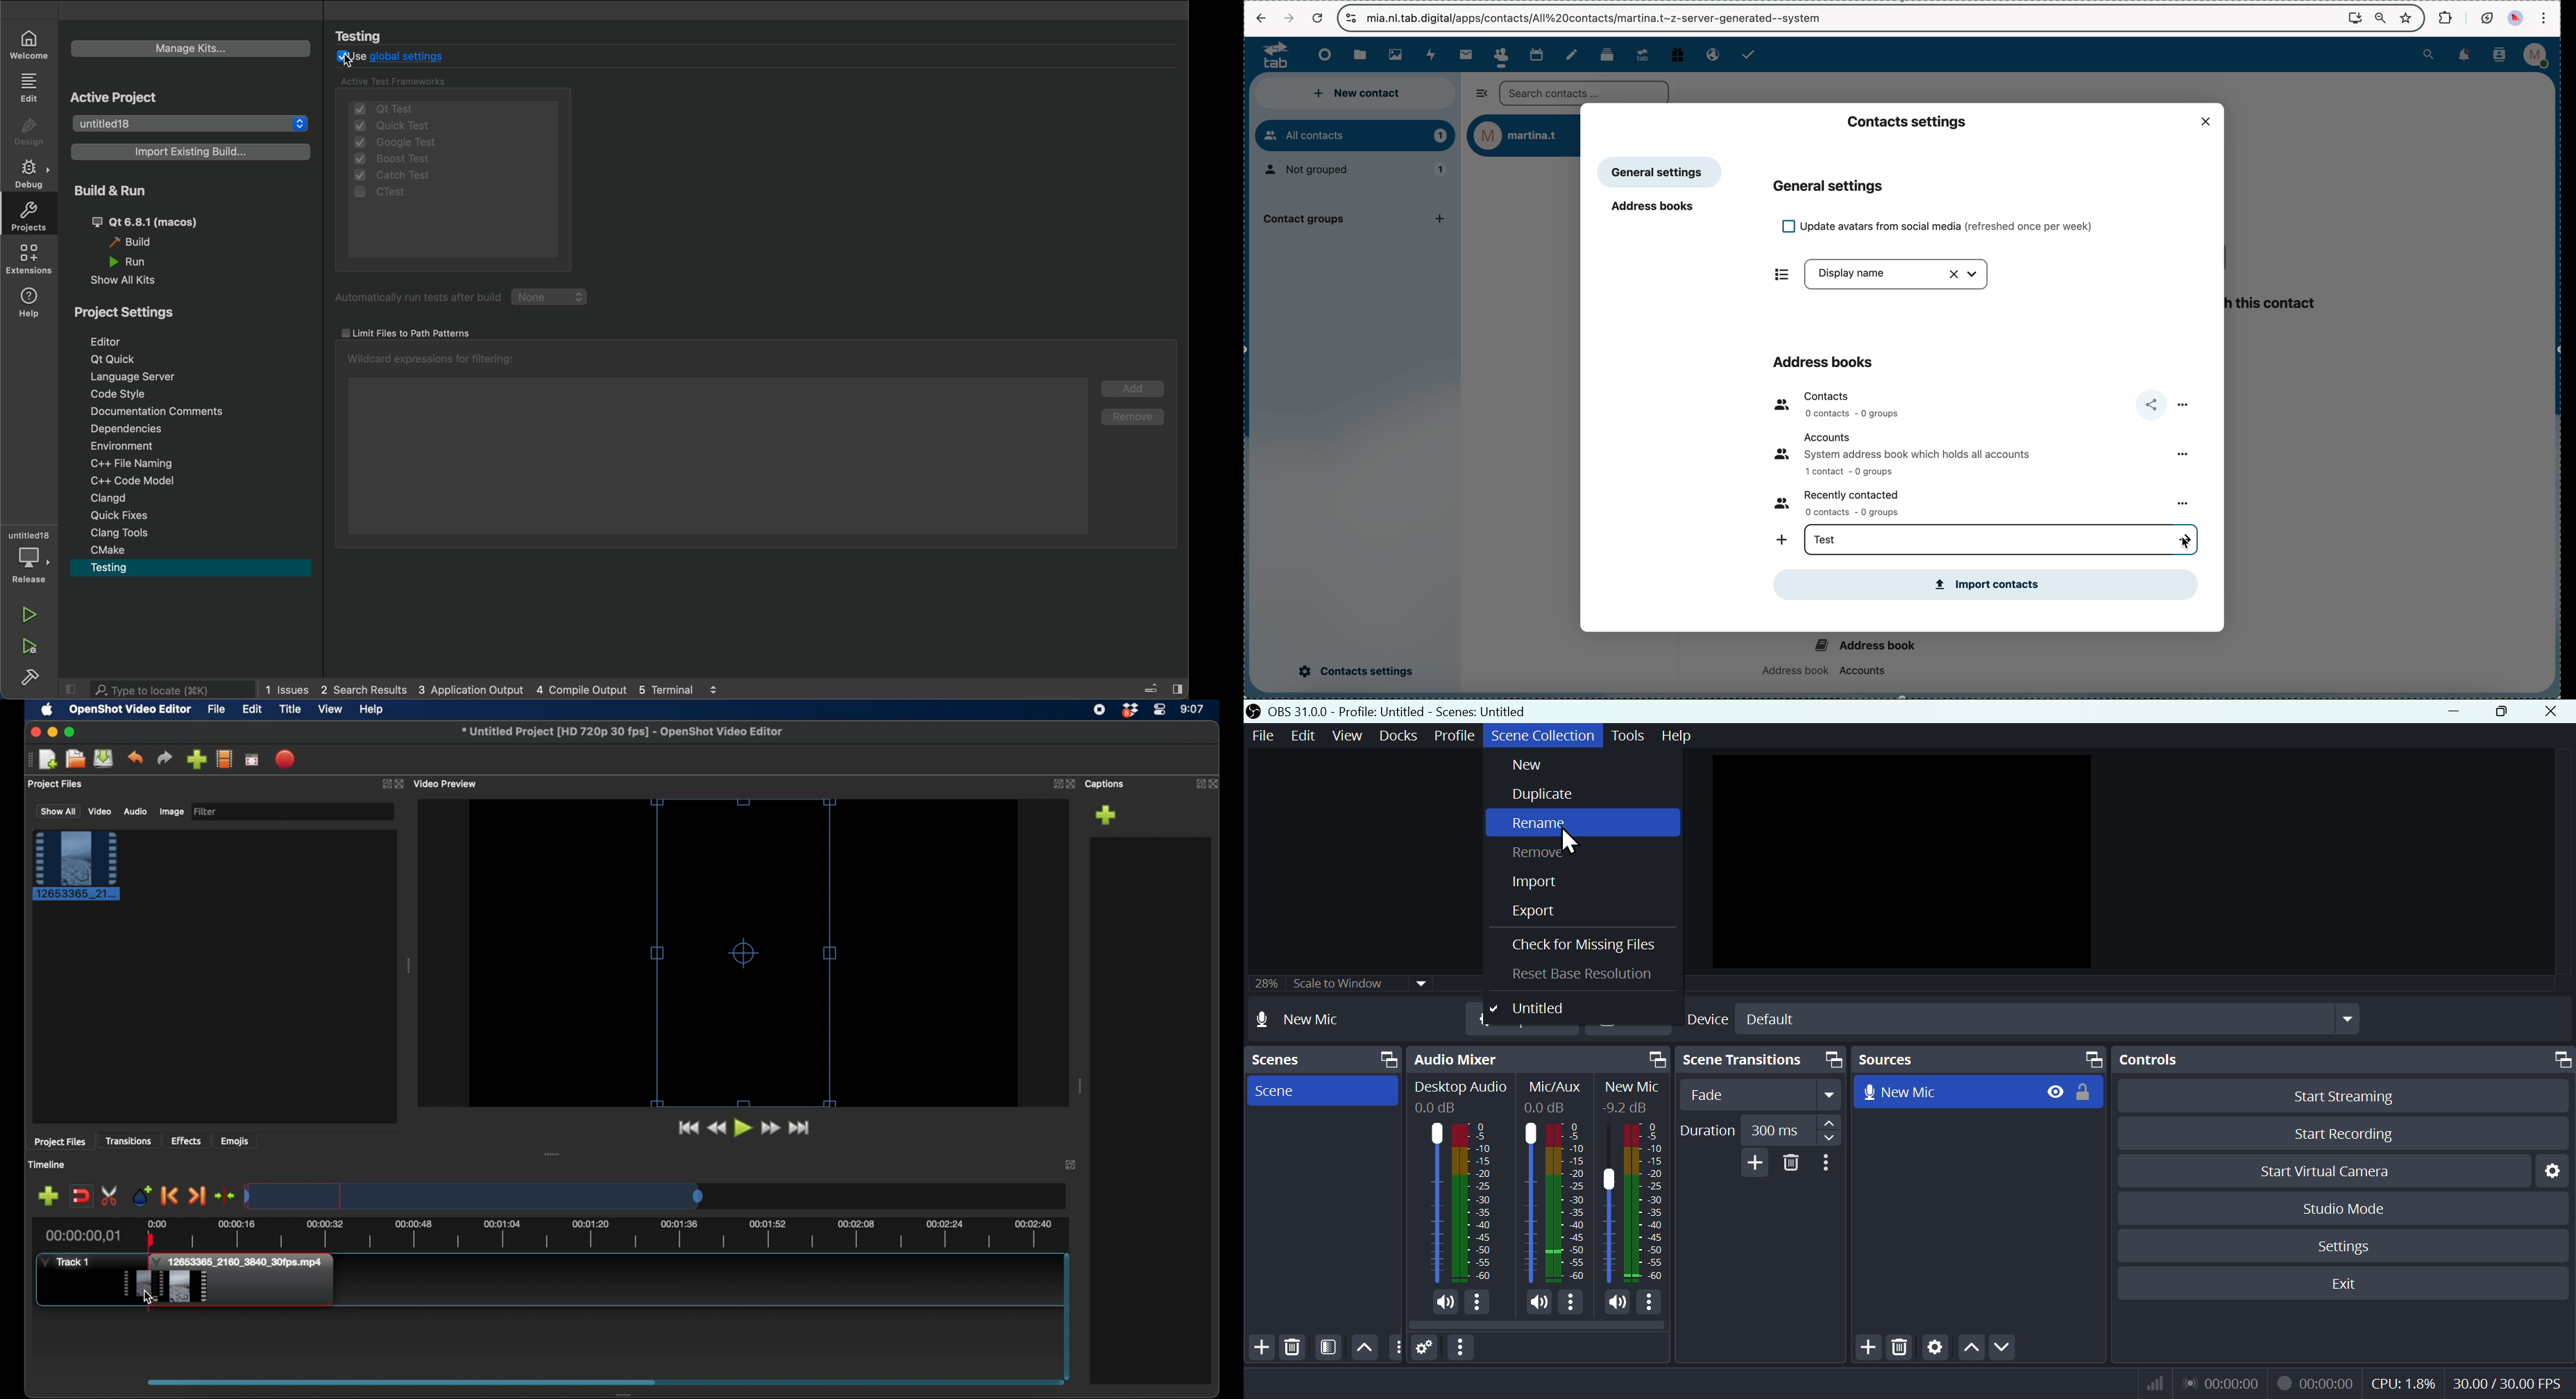  Describe the element at coordinates (2346, 1285) in the screenshot. I see `Exit` at that location.